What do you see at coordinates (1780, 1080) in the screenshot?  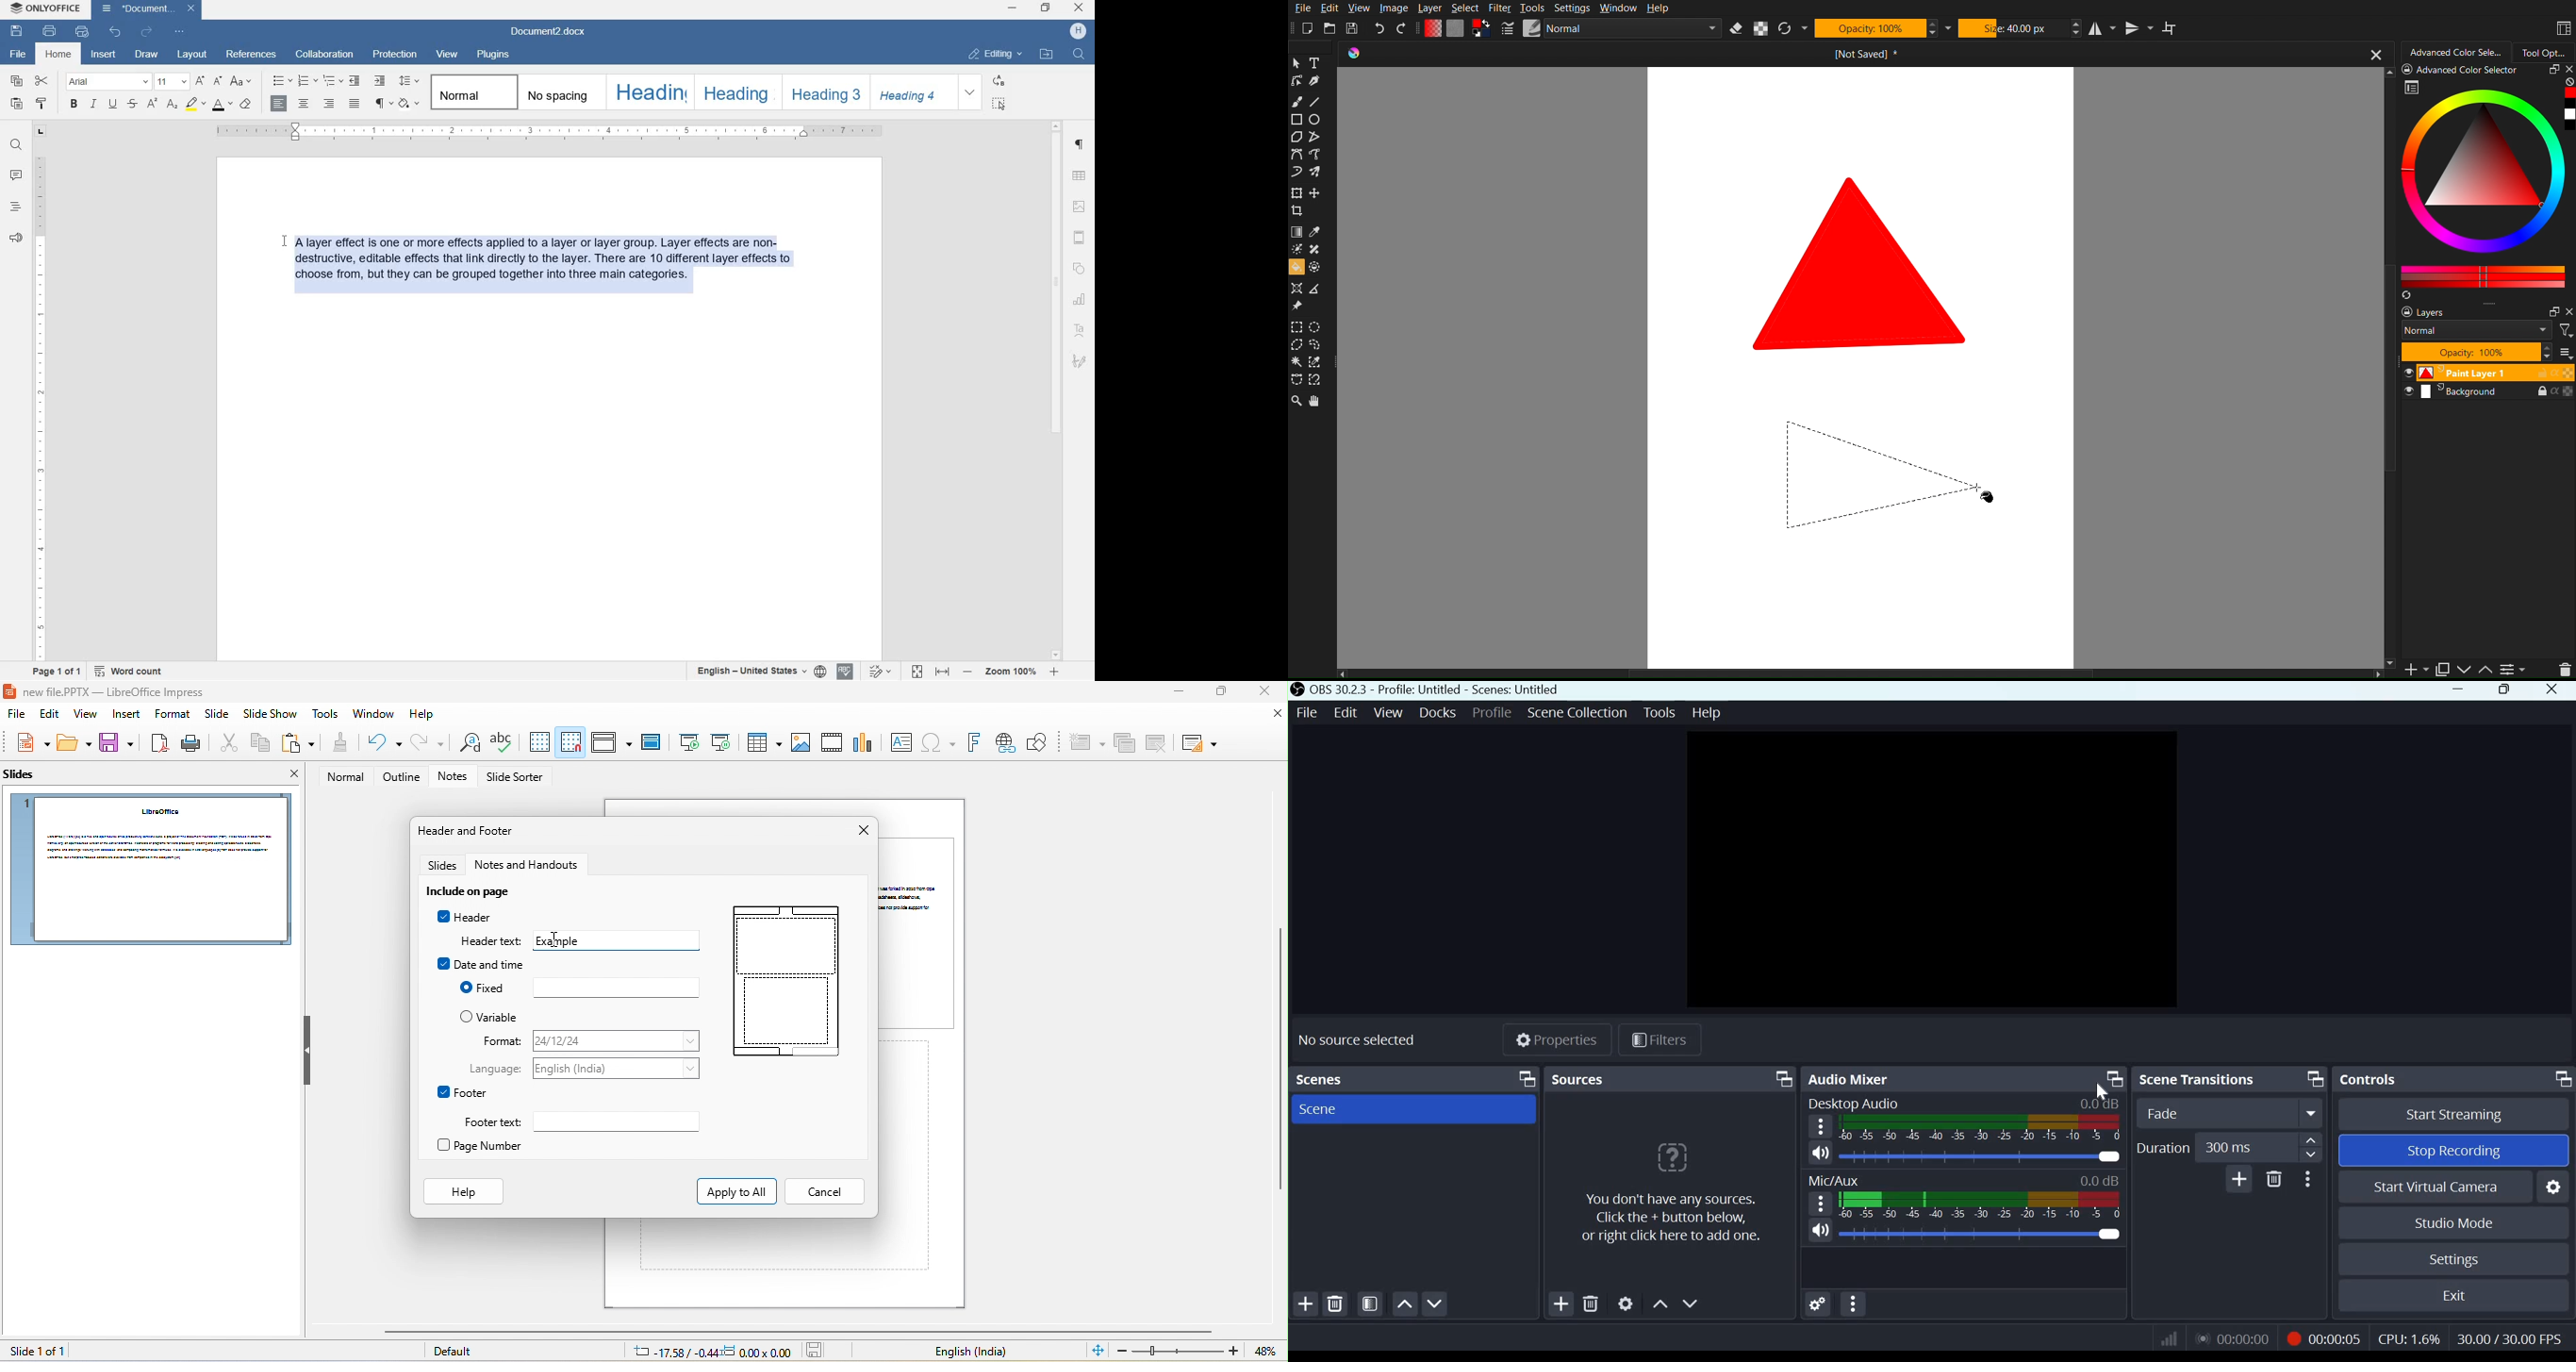 I see `Dock Options icon` at bounding box center [1780, 1080].